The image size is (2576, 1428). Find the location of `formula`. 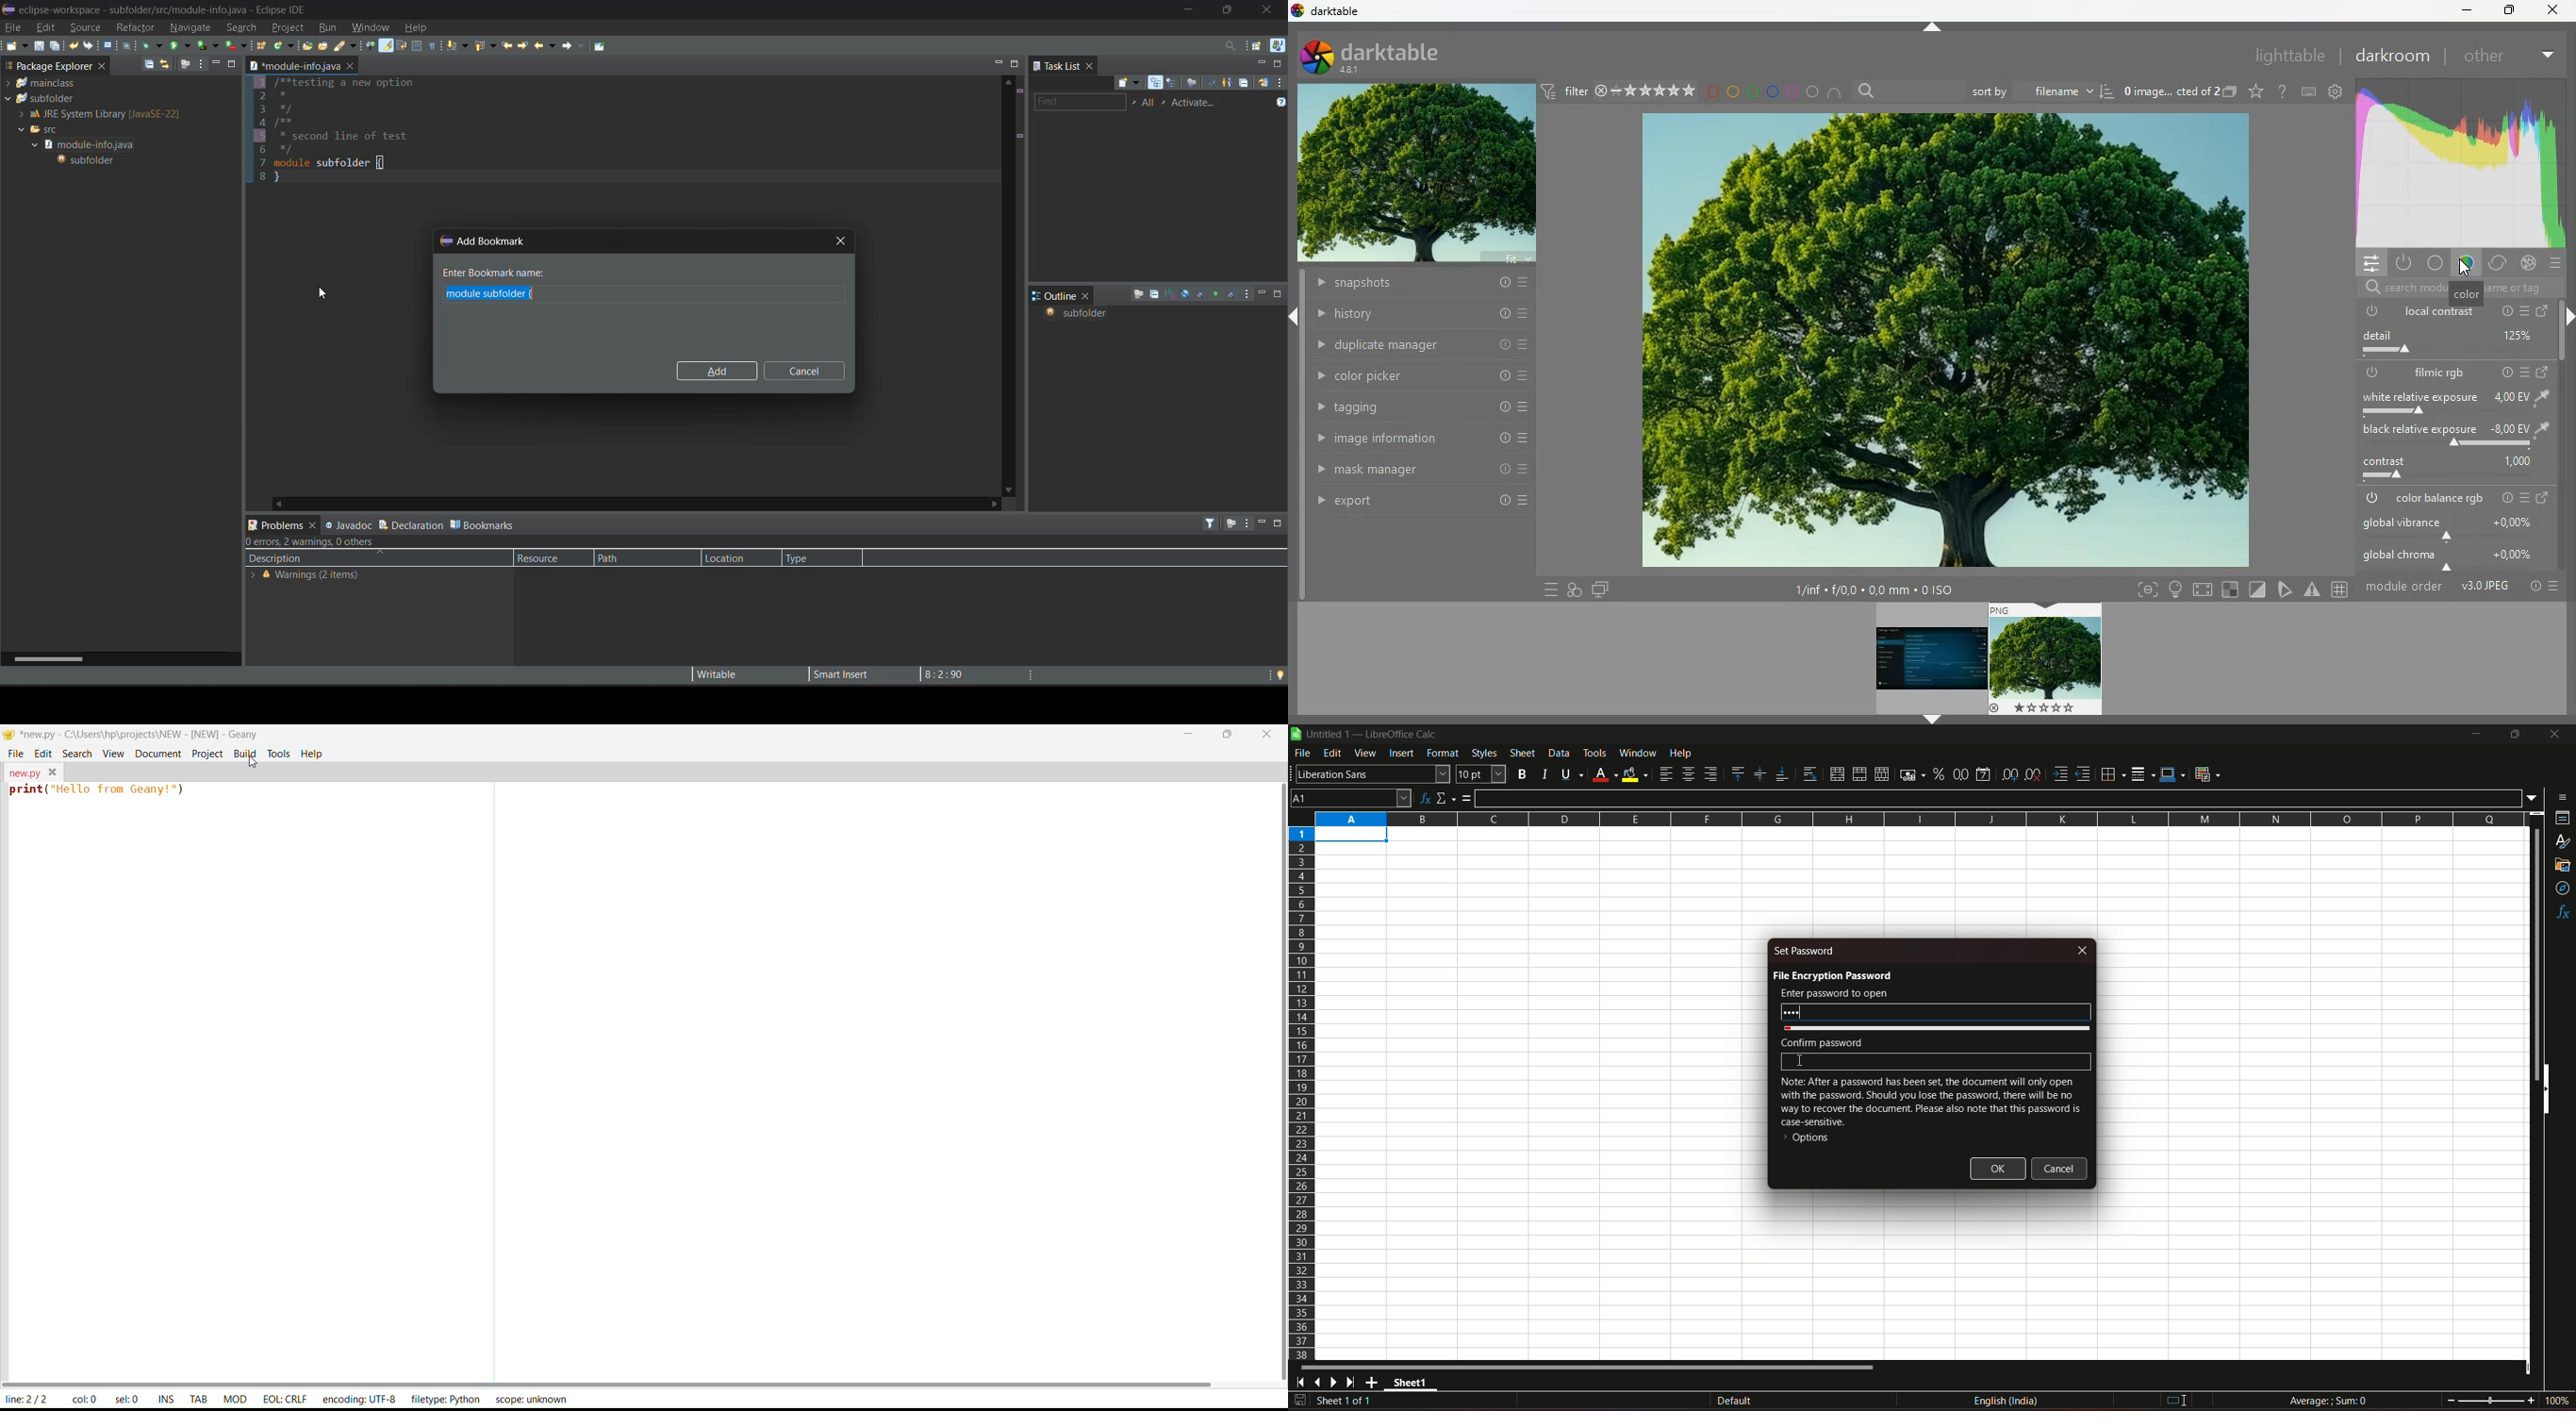

formula is located at coordinates (2328, 1400).